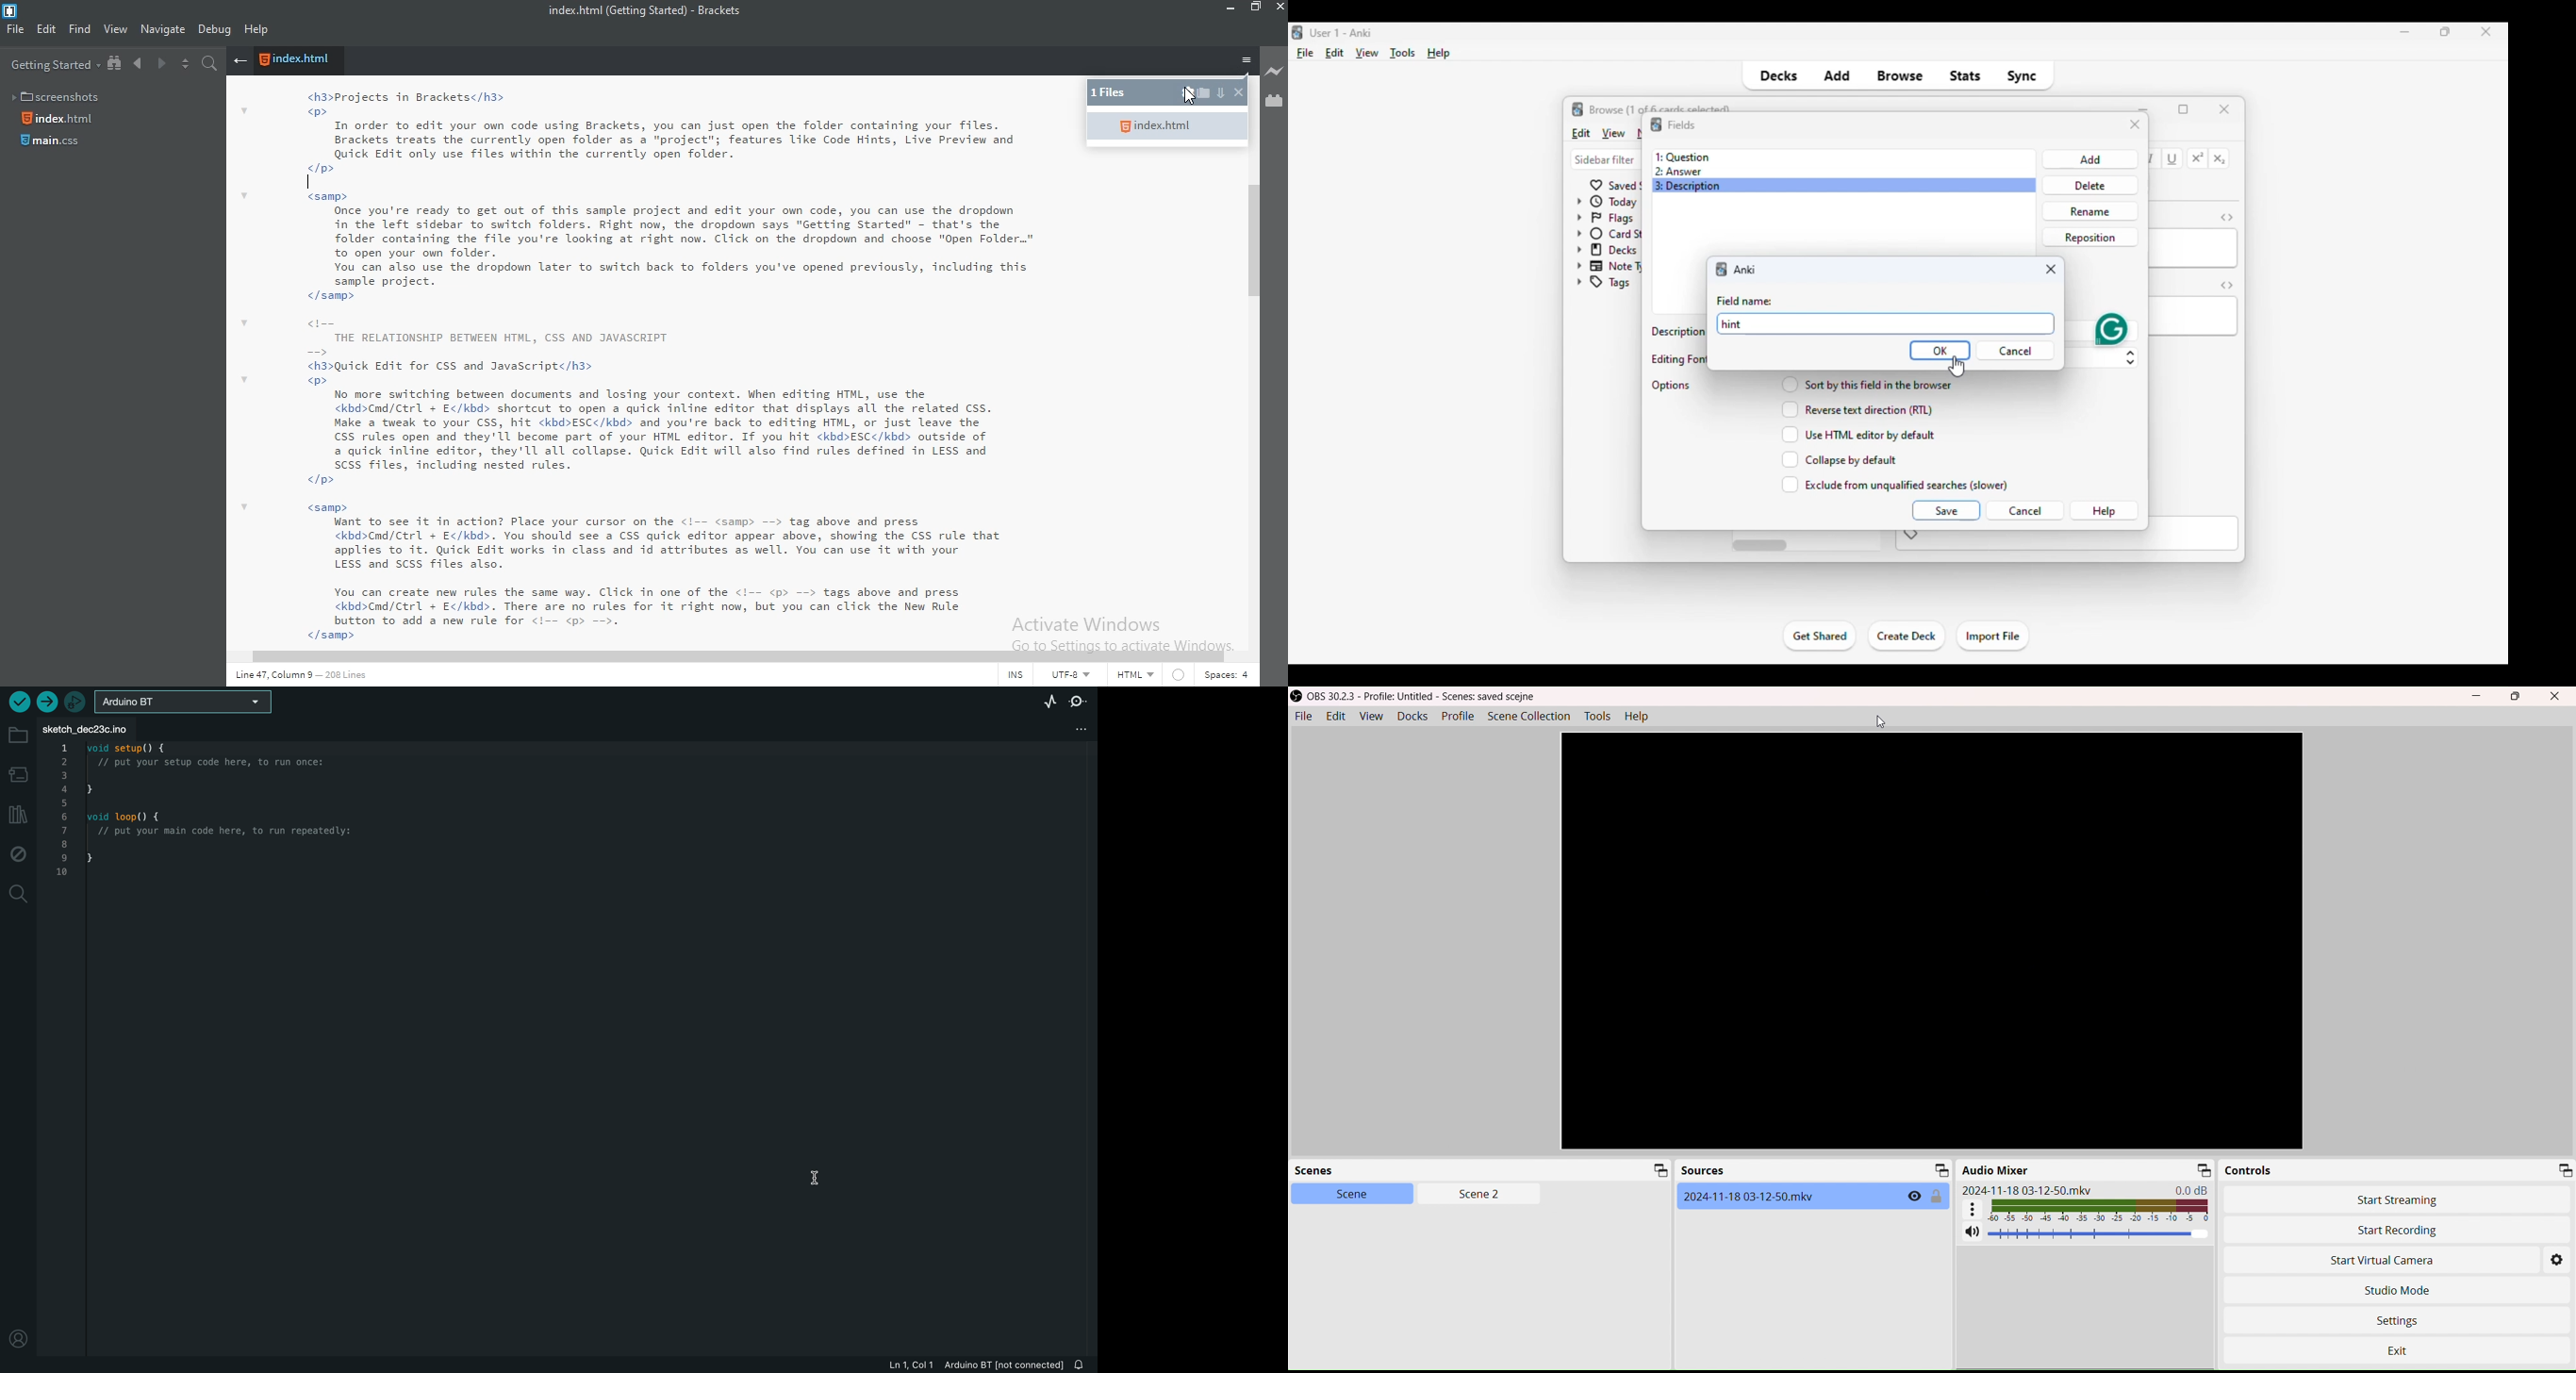 This screenshot has width=2576, height=1400. Describe the element at coordinates (1888, 325) in the screenshot. I see `hint` at that location.